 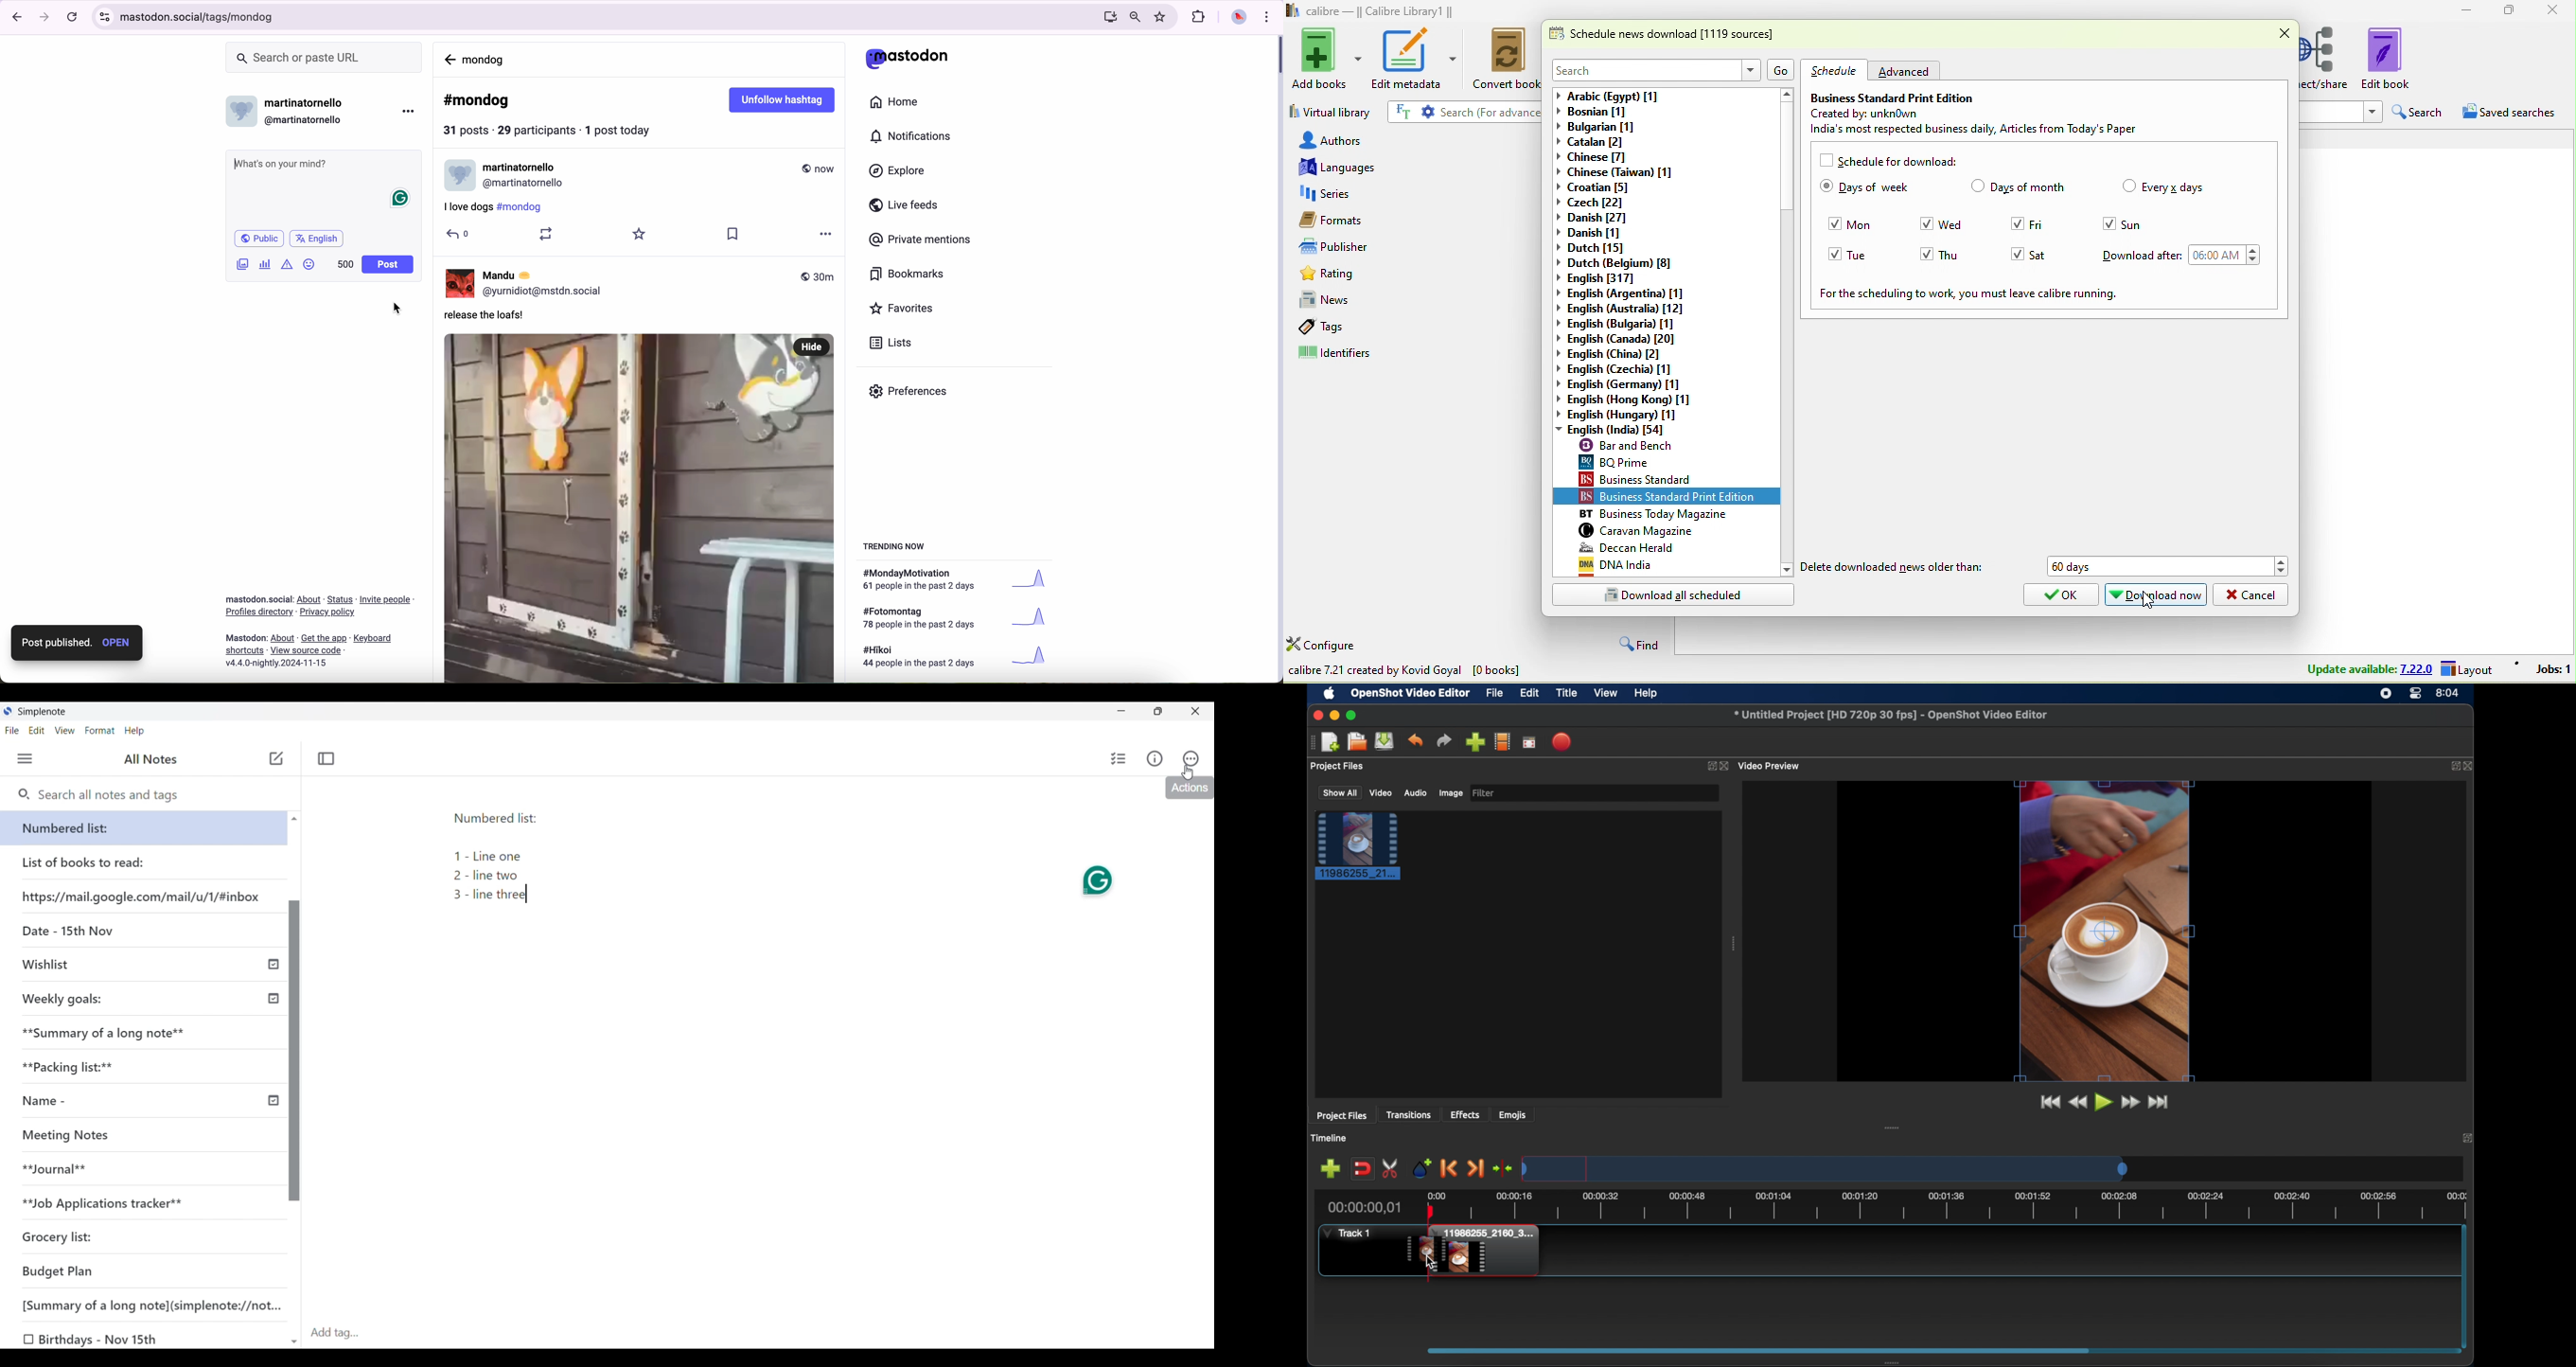 What do you see at coordinates (1331, 741) in the screenshot?
I see `new project` at bounding box center [1331, 741].